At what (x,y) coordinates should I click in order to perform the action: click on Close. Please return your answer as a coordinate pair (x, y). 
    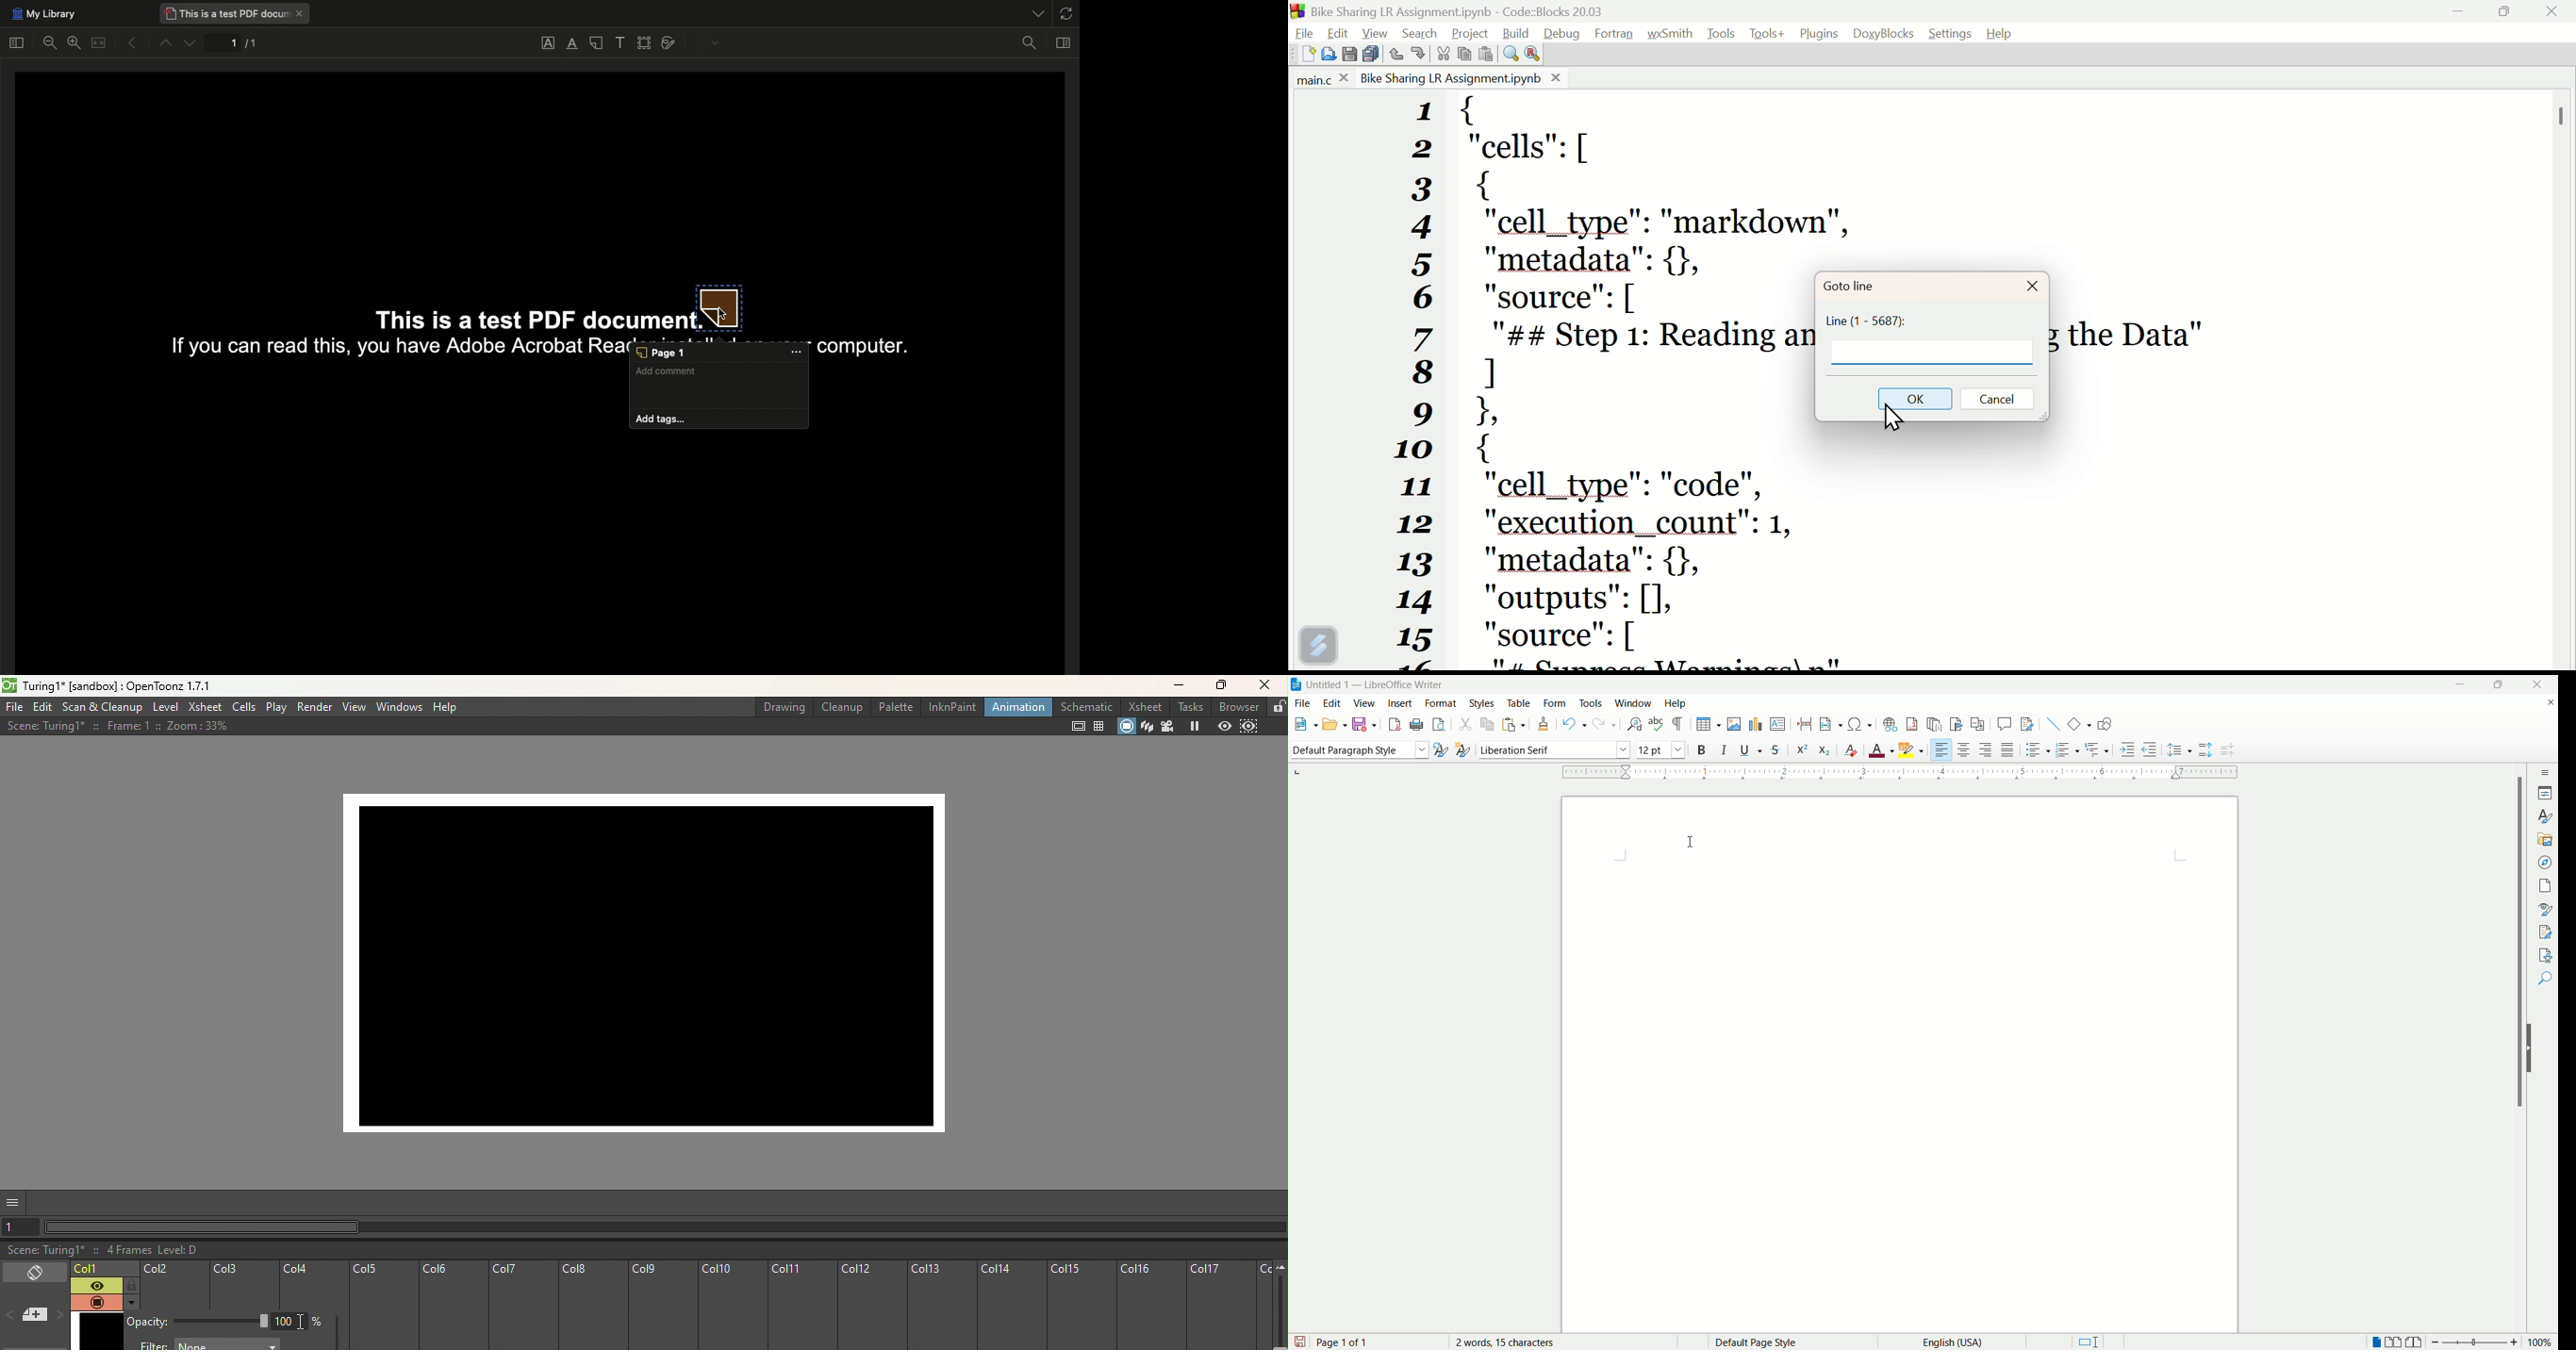
    Looking at the image, I should click on (2553, 17).